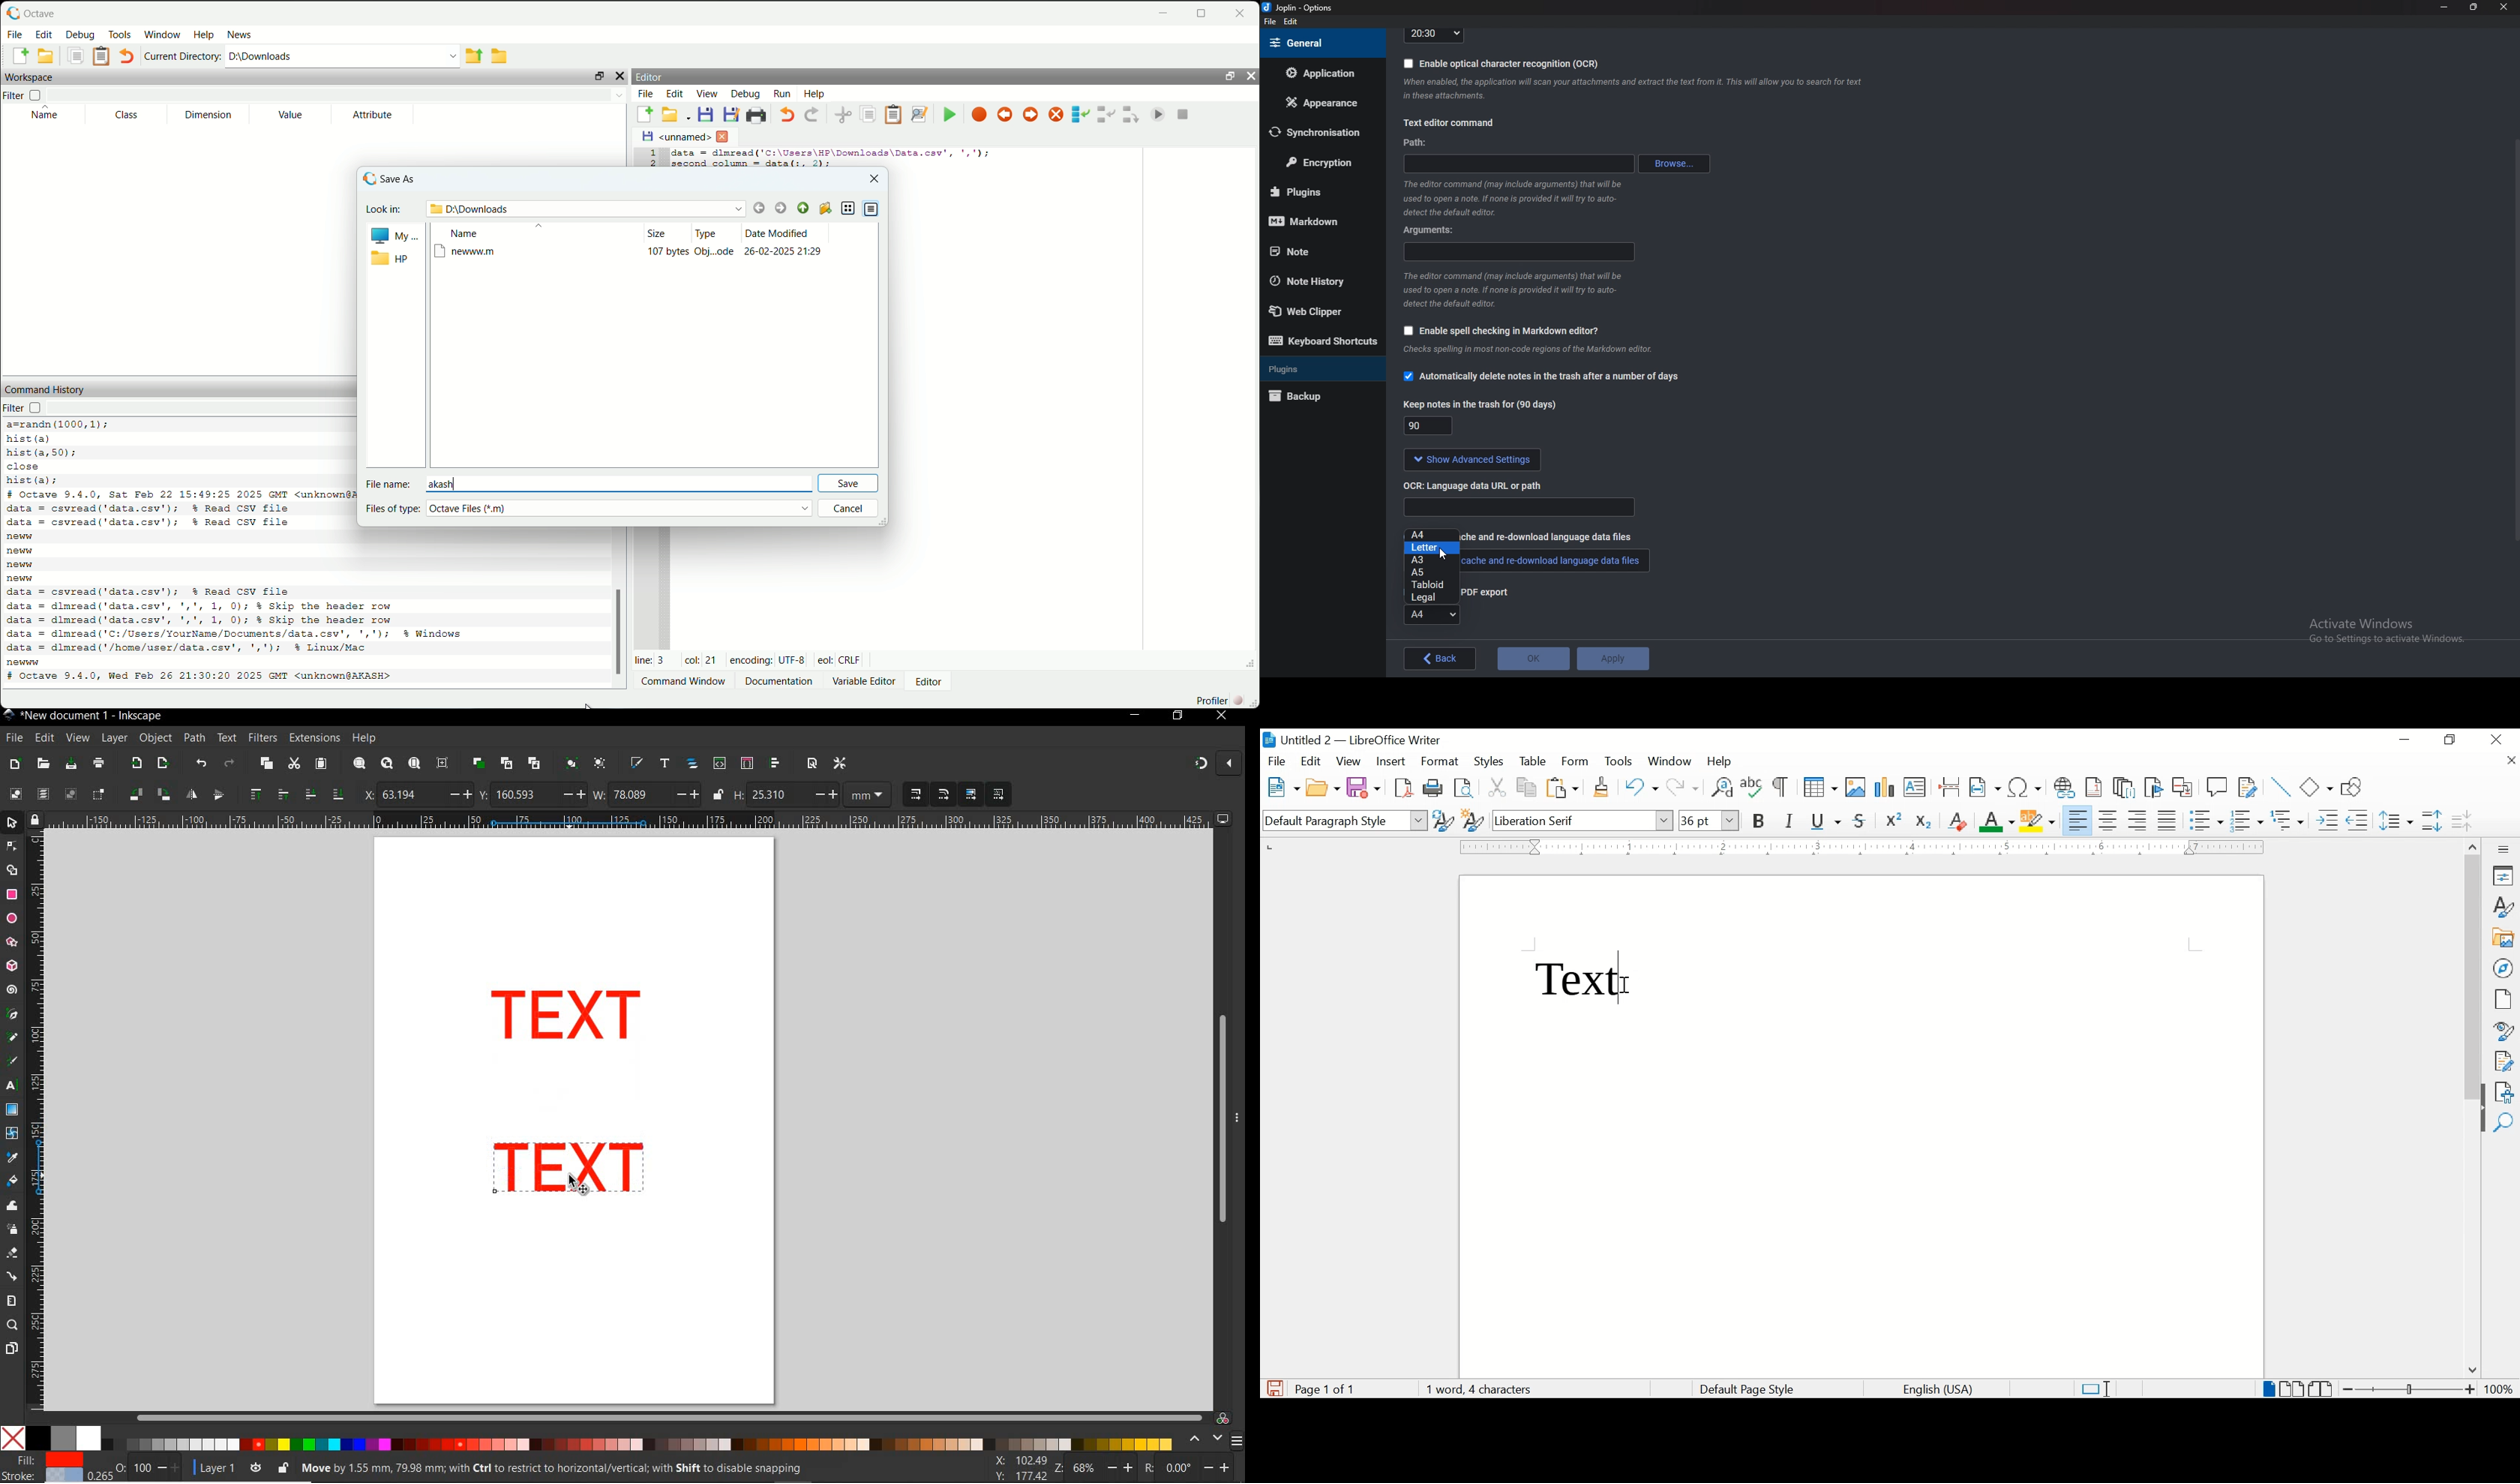 The height and width of the screenshot is (1484, 2520). I want to click on guides, so click(2195, 945).